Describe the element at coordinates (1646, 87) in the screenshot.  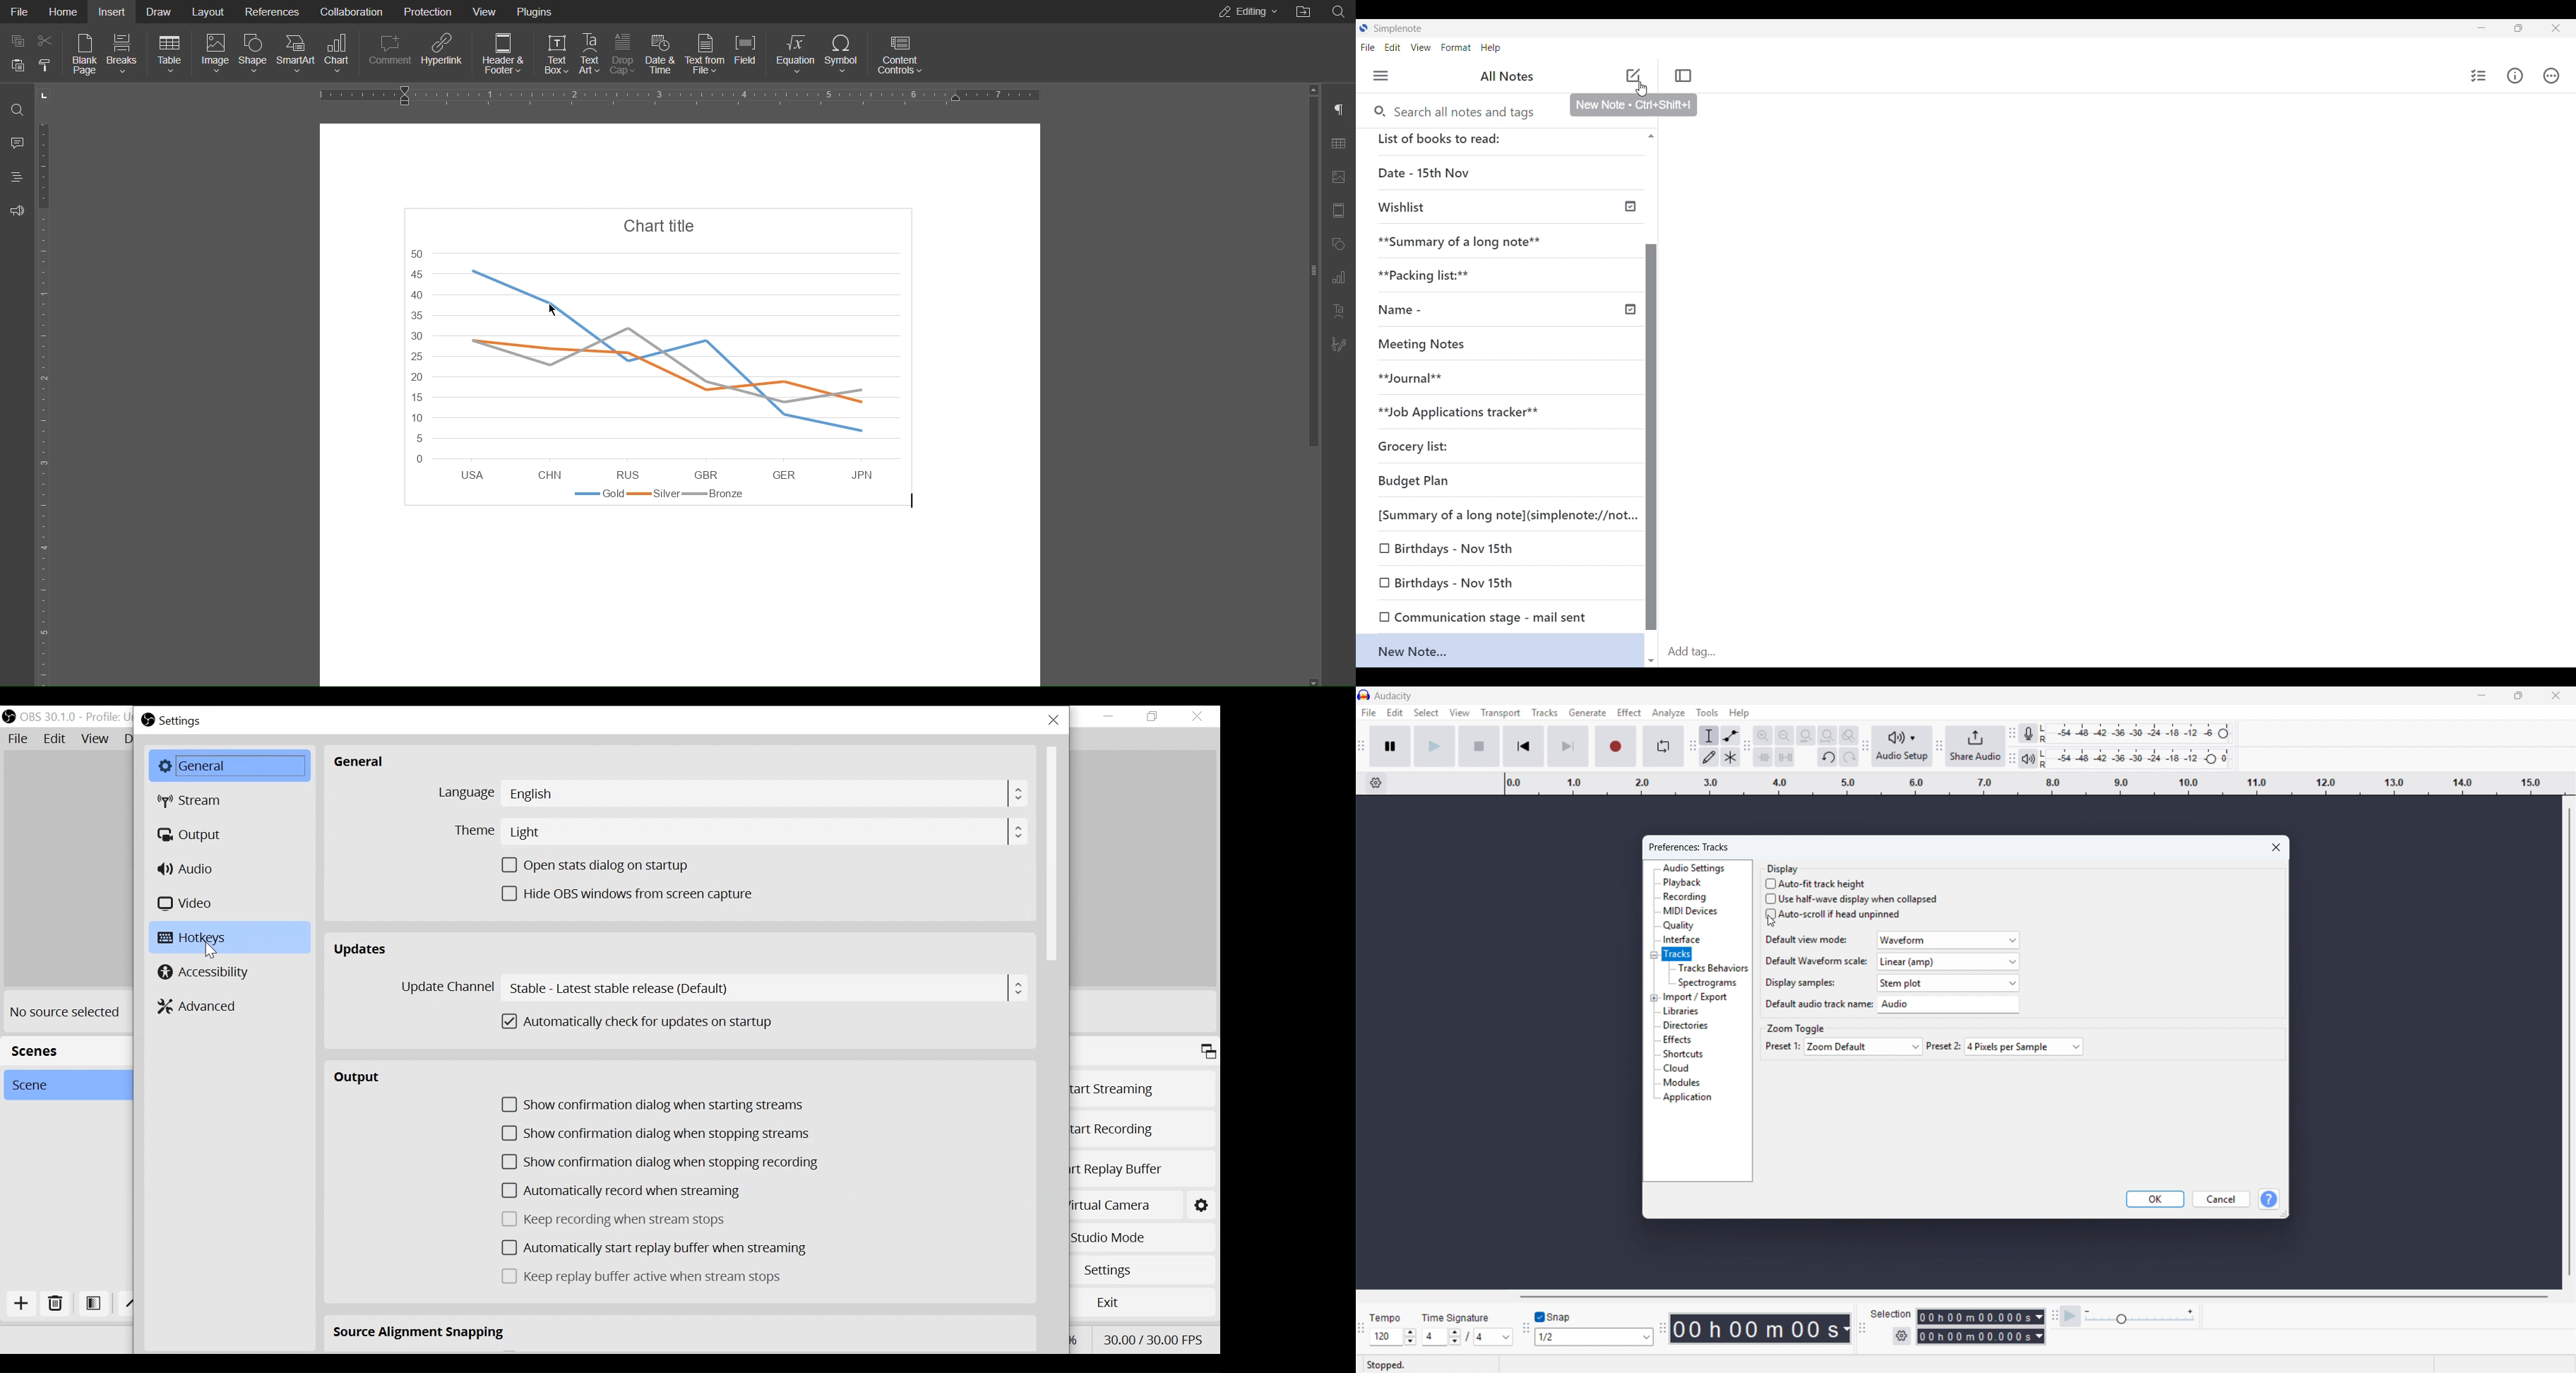
I see `Cursor` at that location.